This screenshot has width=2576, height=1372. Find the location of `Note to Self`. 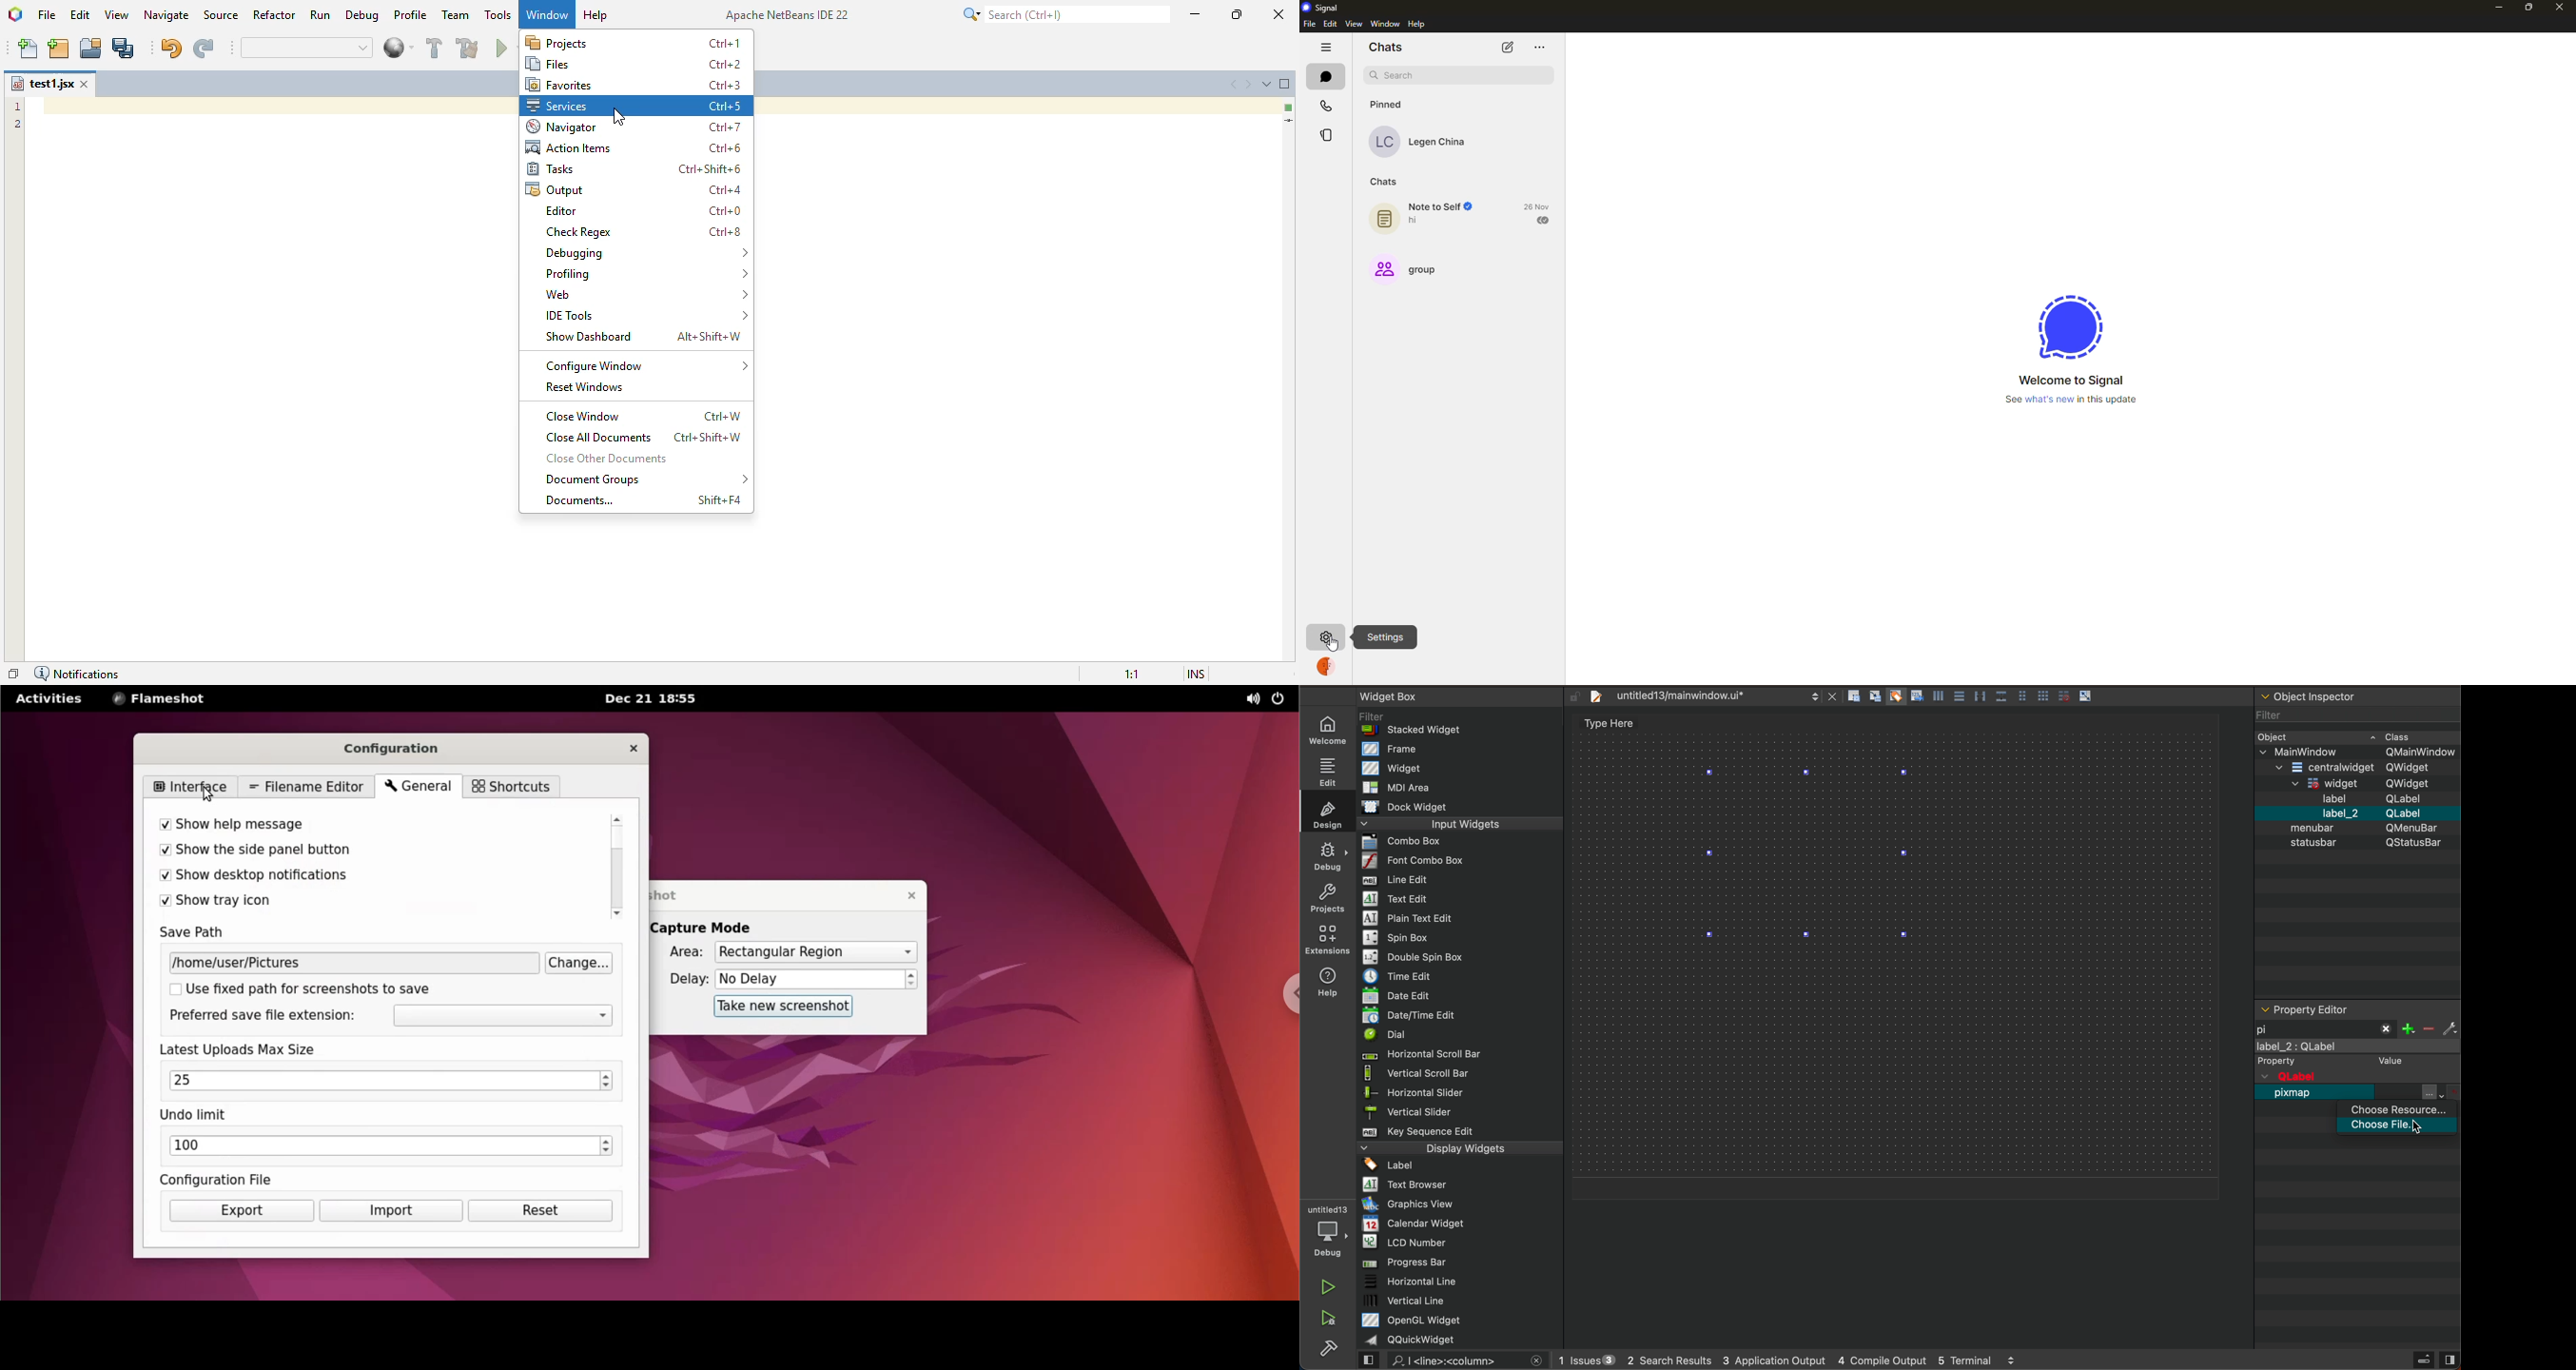

Note to Self is located at coordinates (1433, 207).